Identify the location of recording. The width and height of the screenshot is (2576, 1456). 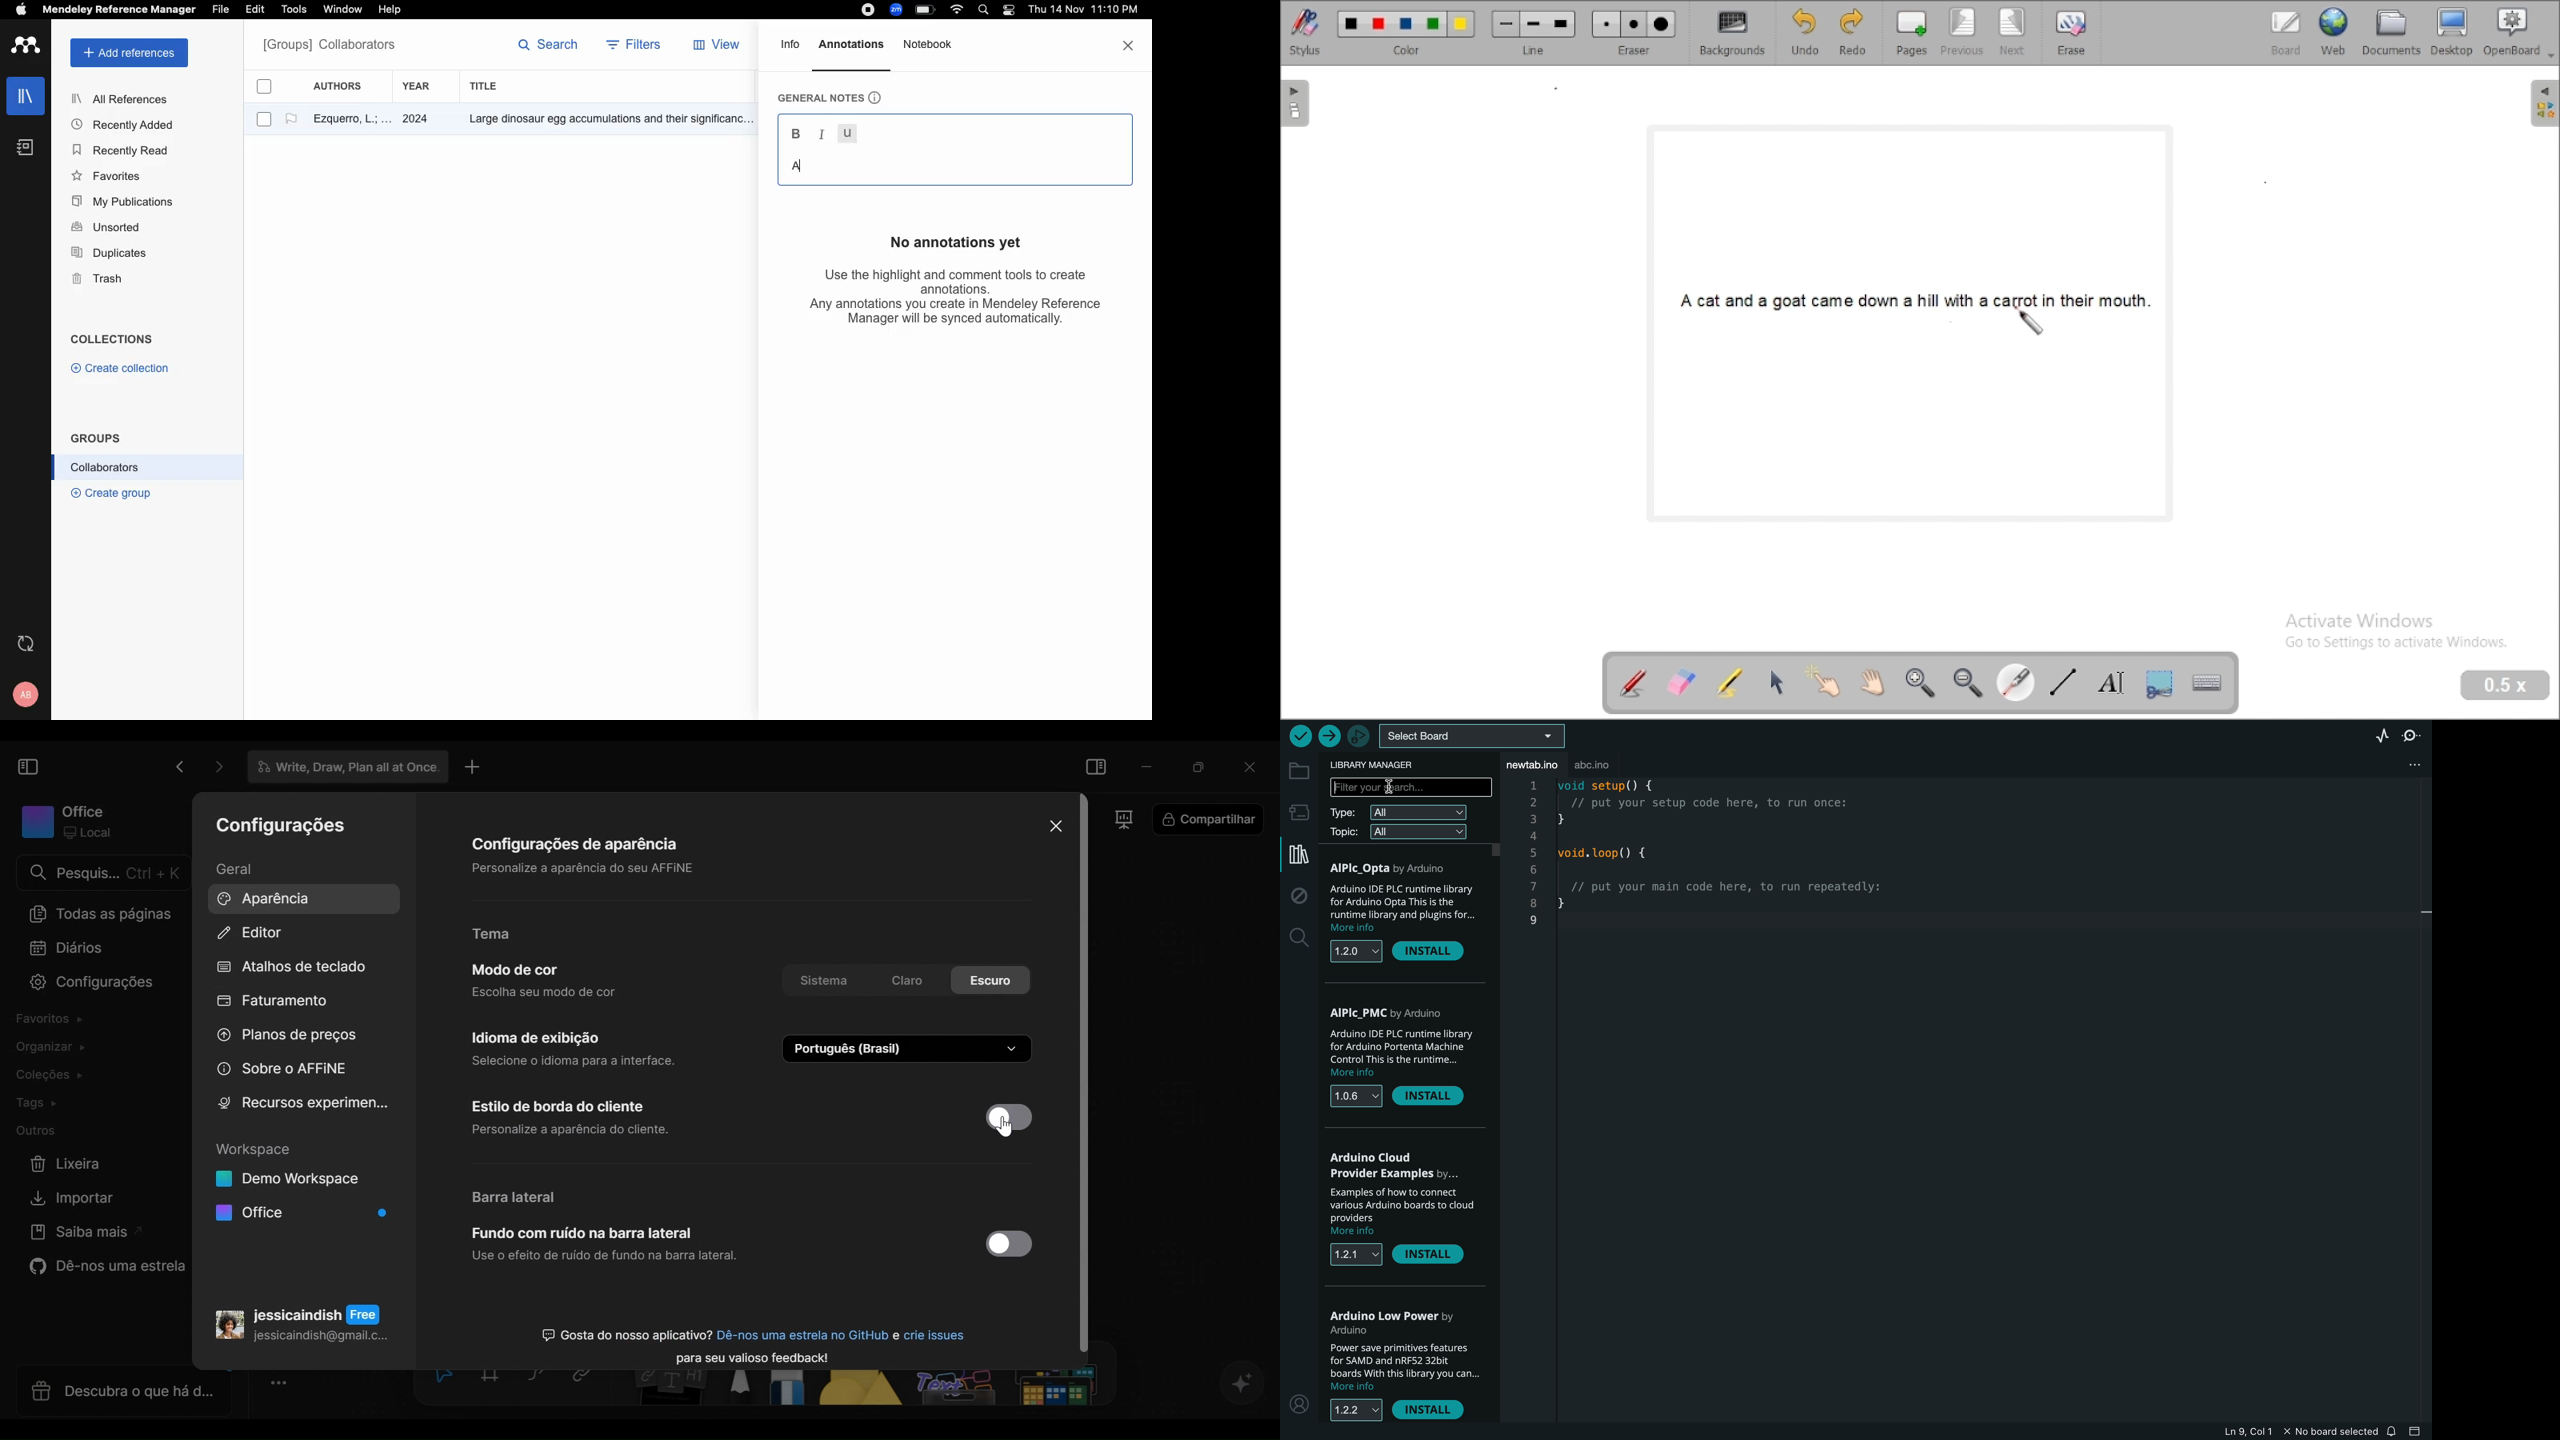
(866, 10).